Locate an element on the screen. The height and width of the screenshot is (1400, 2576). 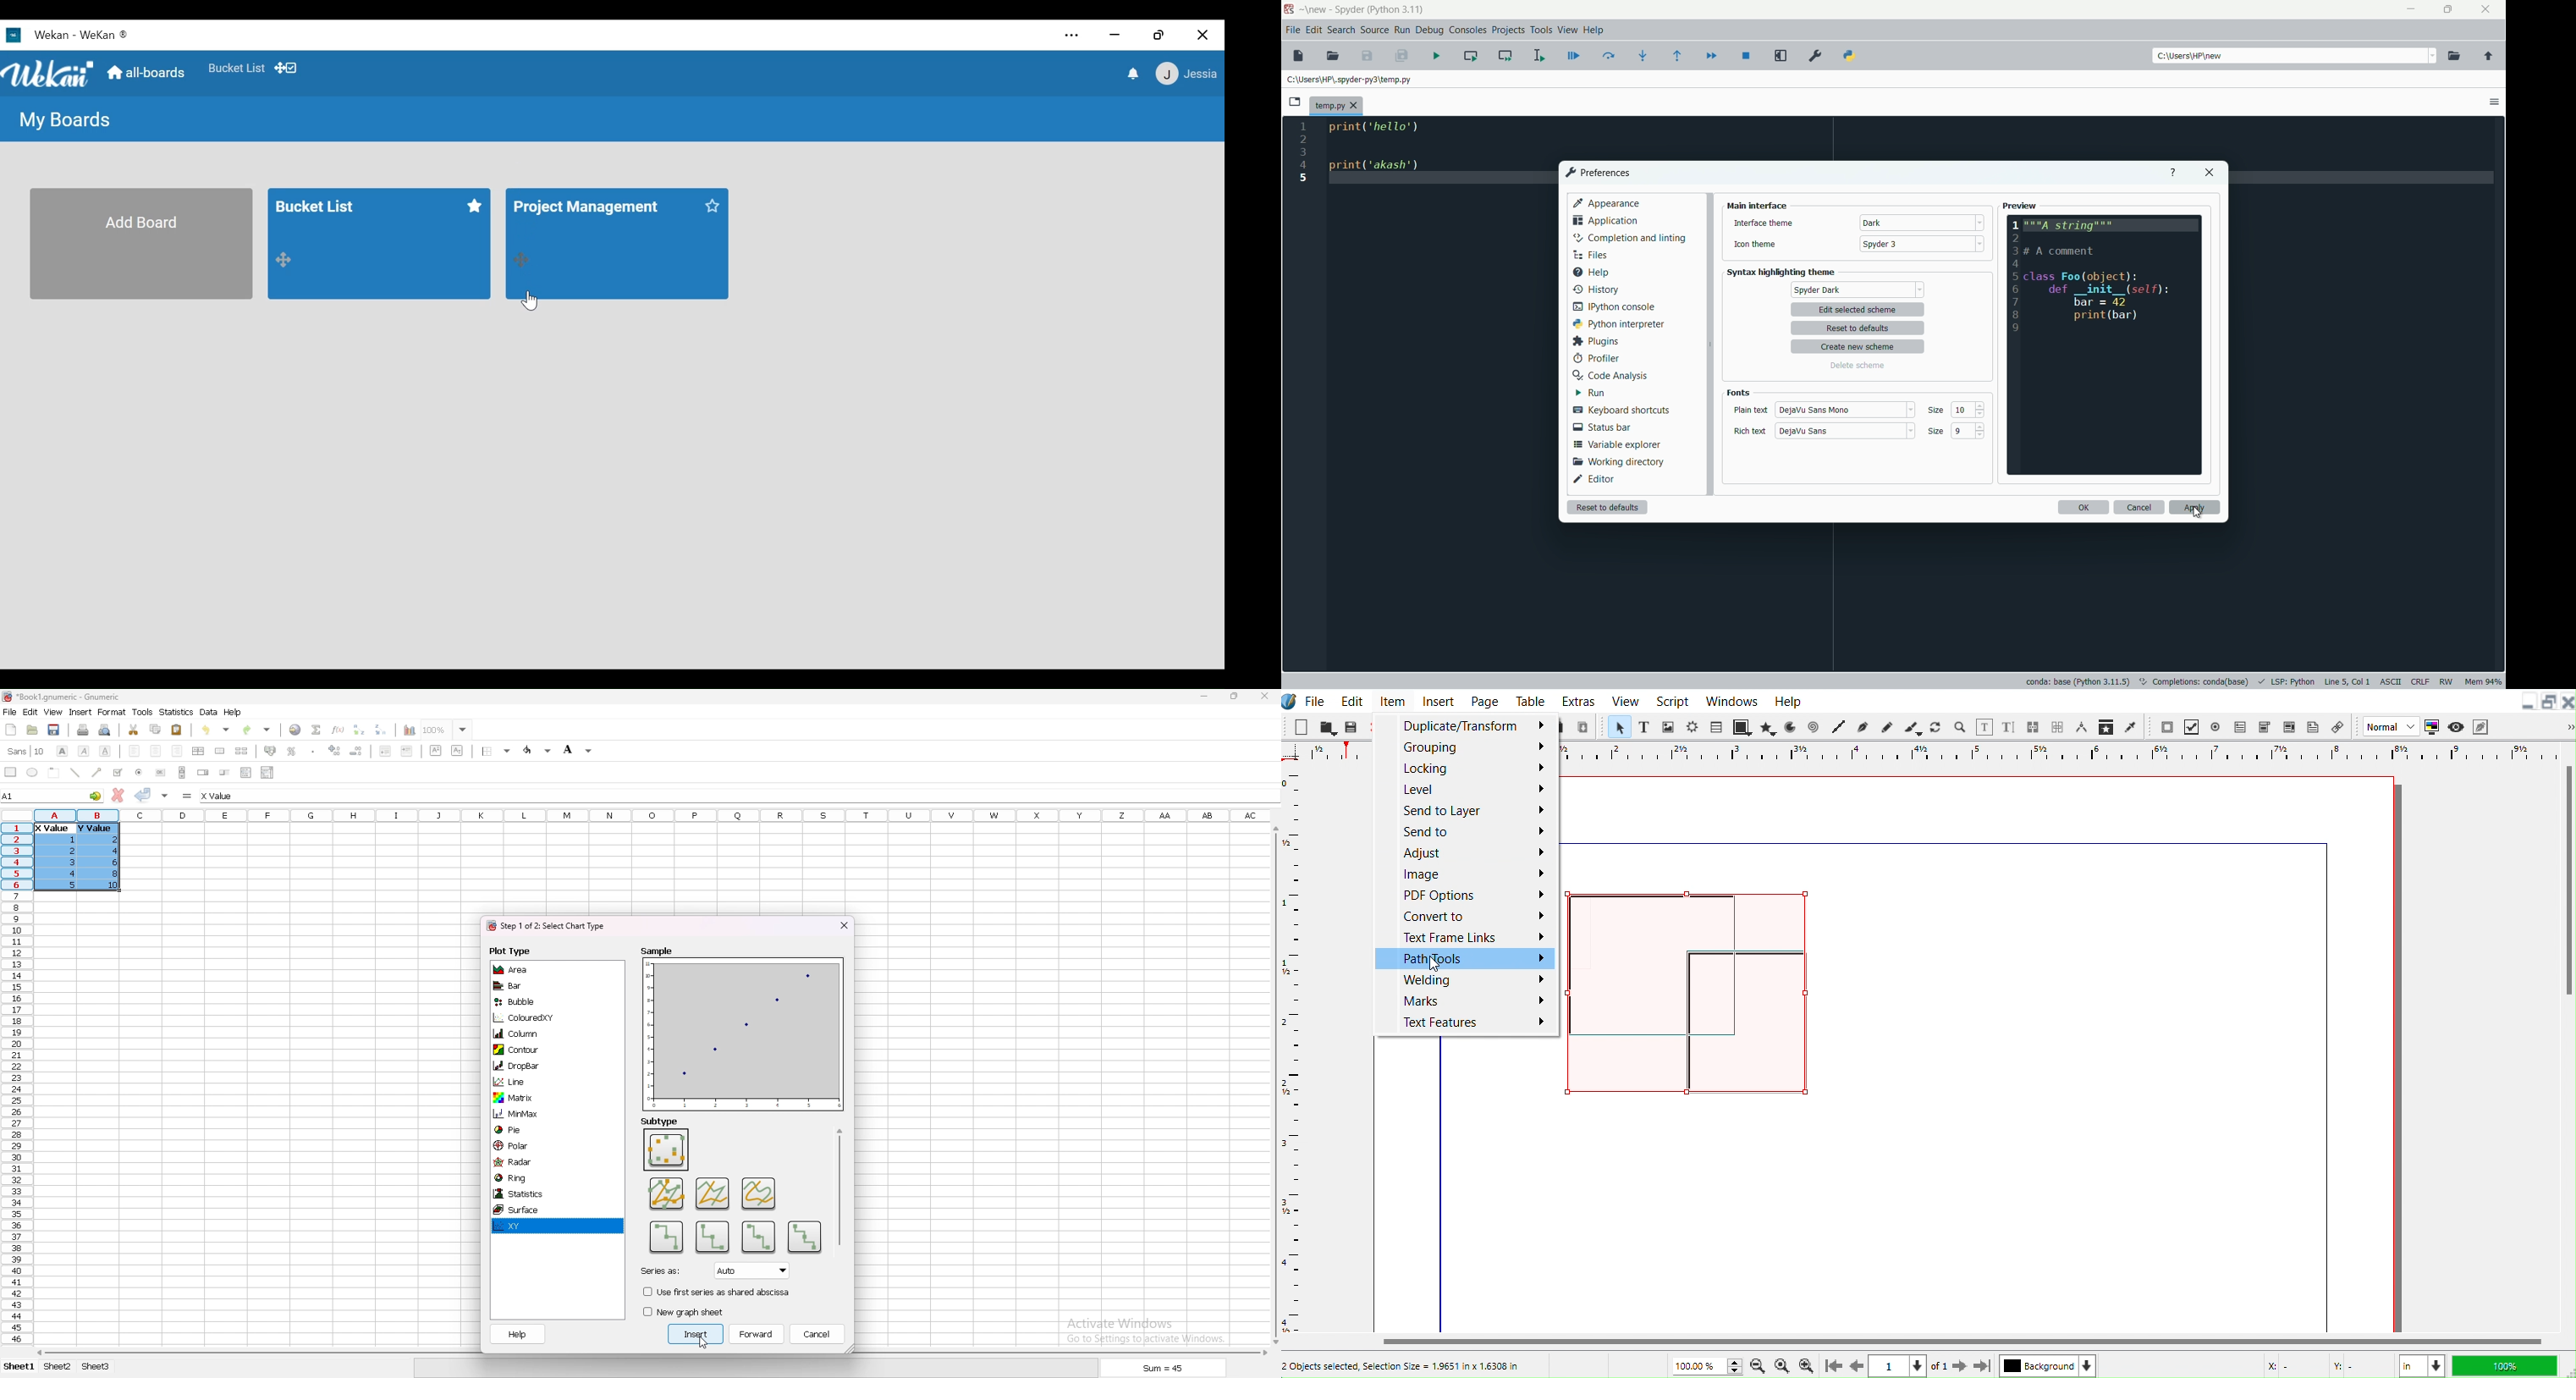
Insert is located at coordinates (1439, 700).